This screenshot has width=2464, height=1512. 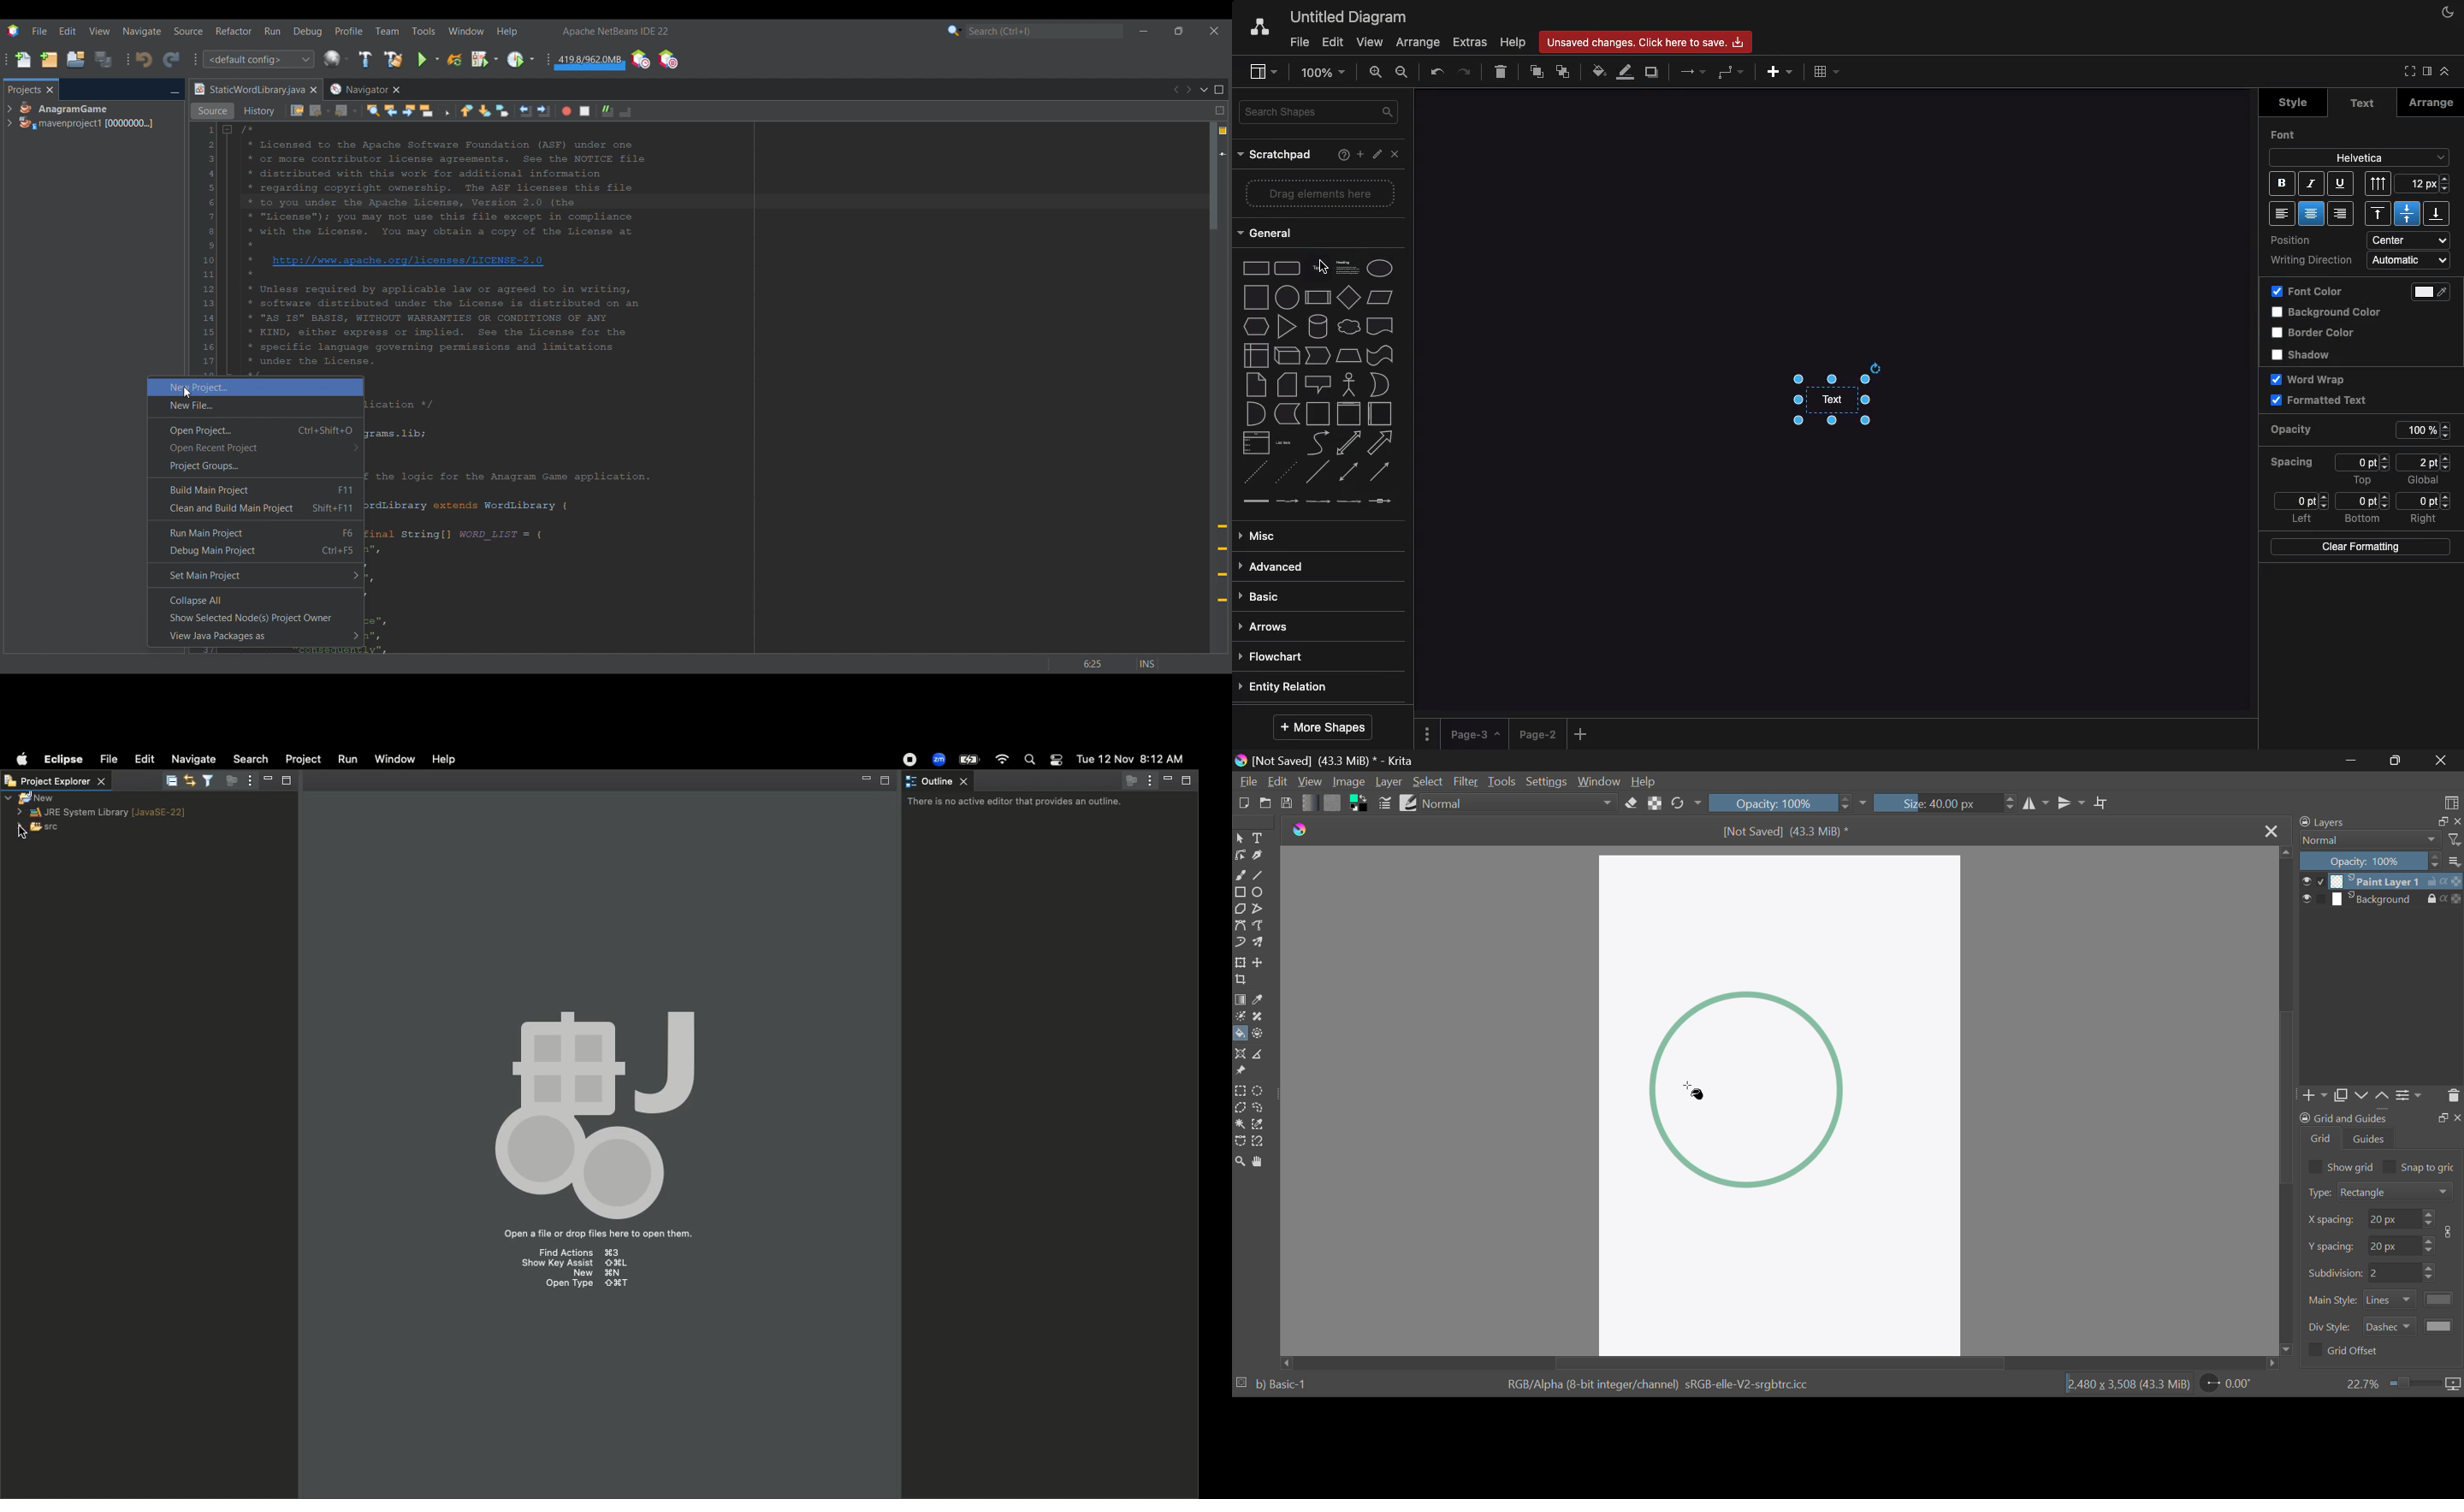 What do you see at coordinates (2293, 461) in the screenshot?
I see `Spacing` at bounding box center [2293, 461].